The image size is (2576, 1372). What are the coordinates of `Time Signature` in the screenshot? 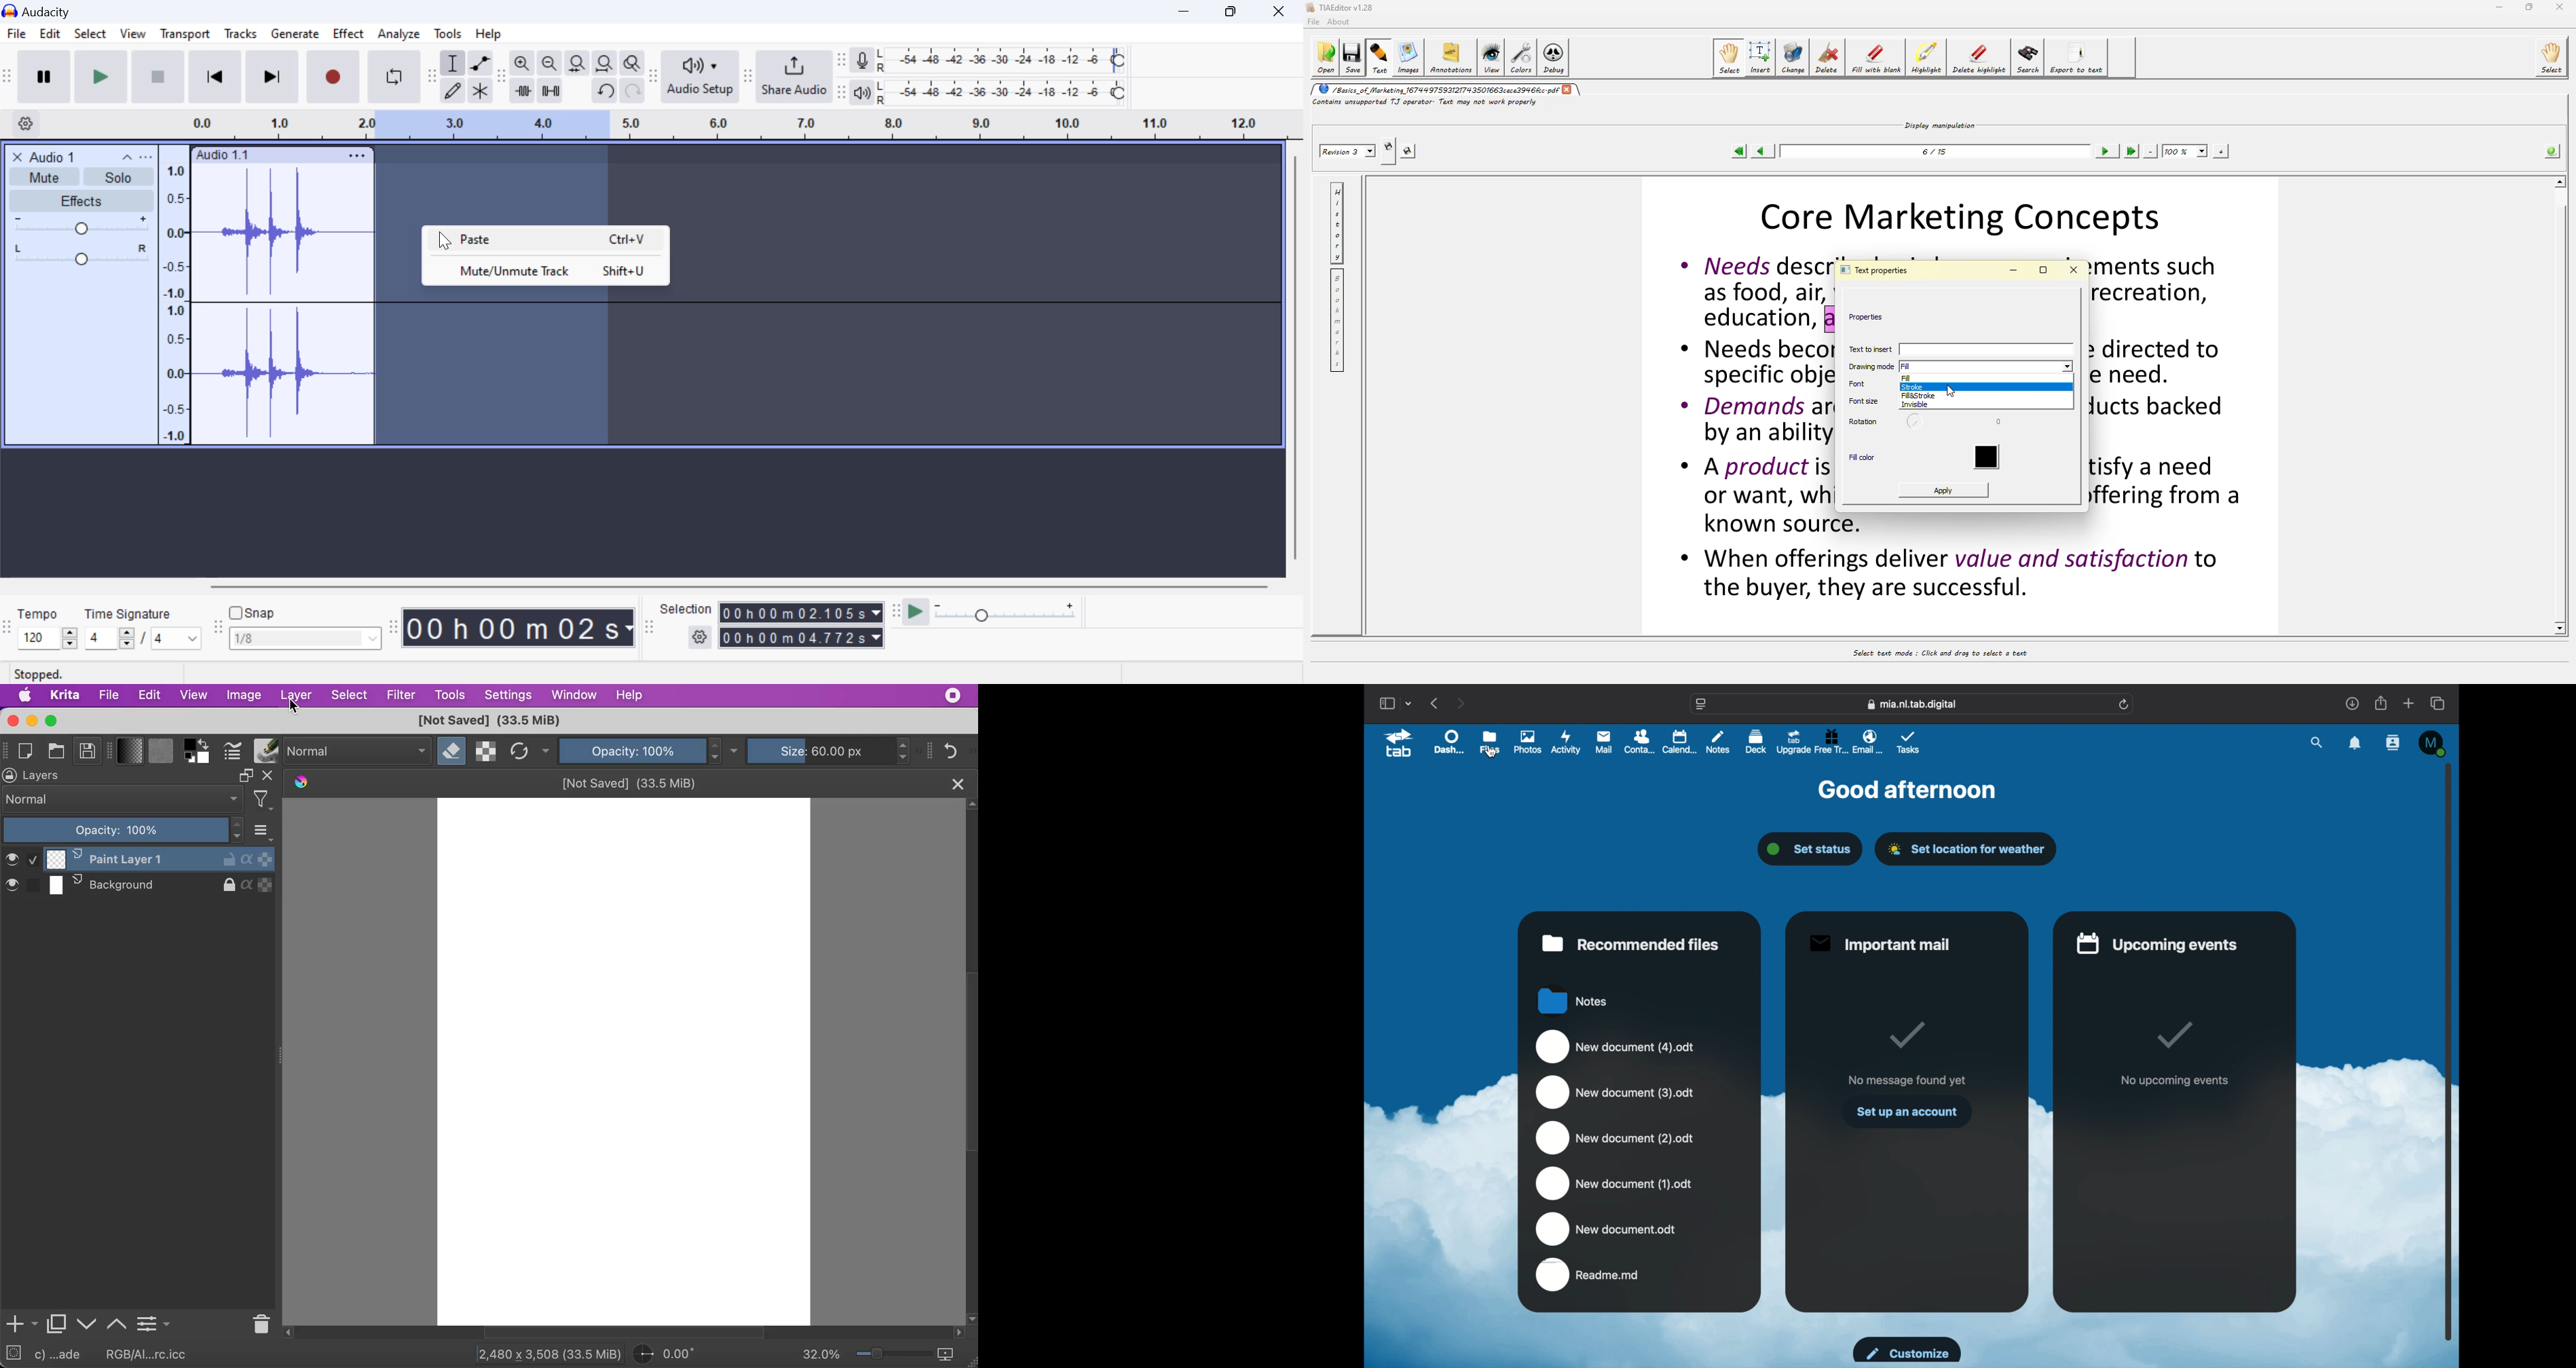 It's located at (130, 611).